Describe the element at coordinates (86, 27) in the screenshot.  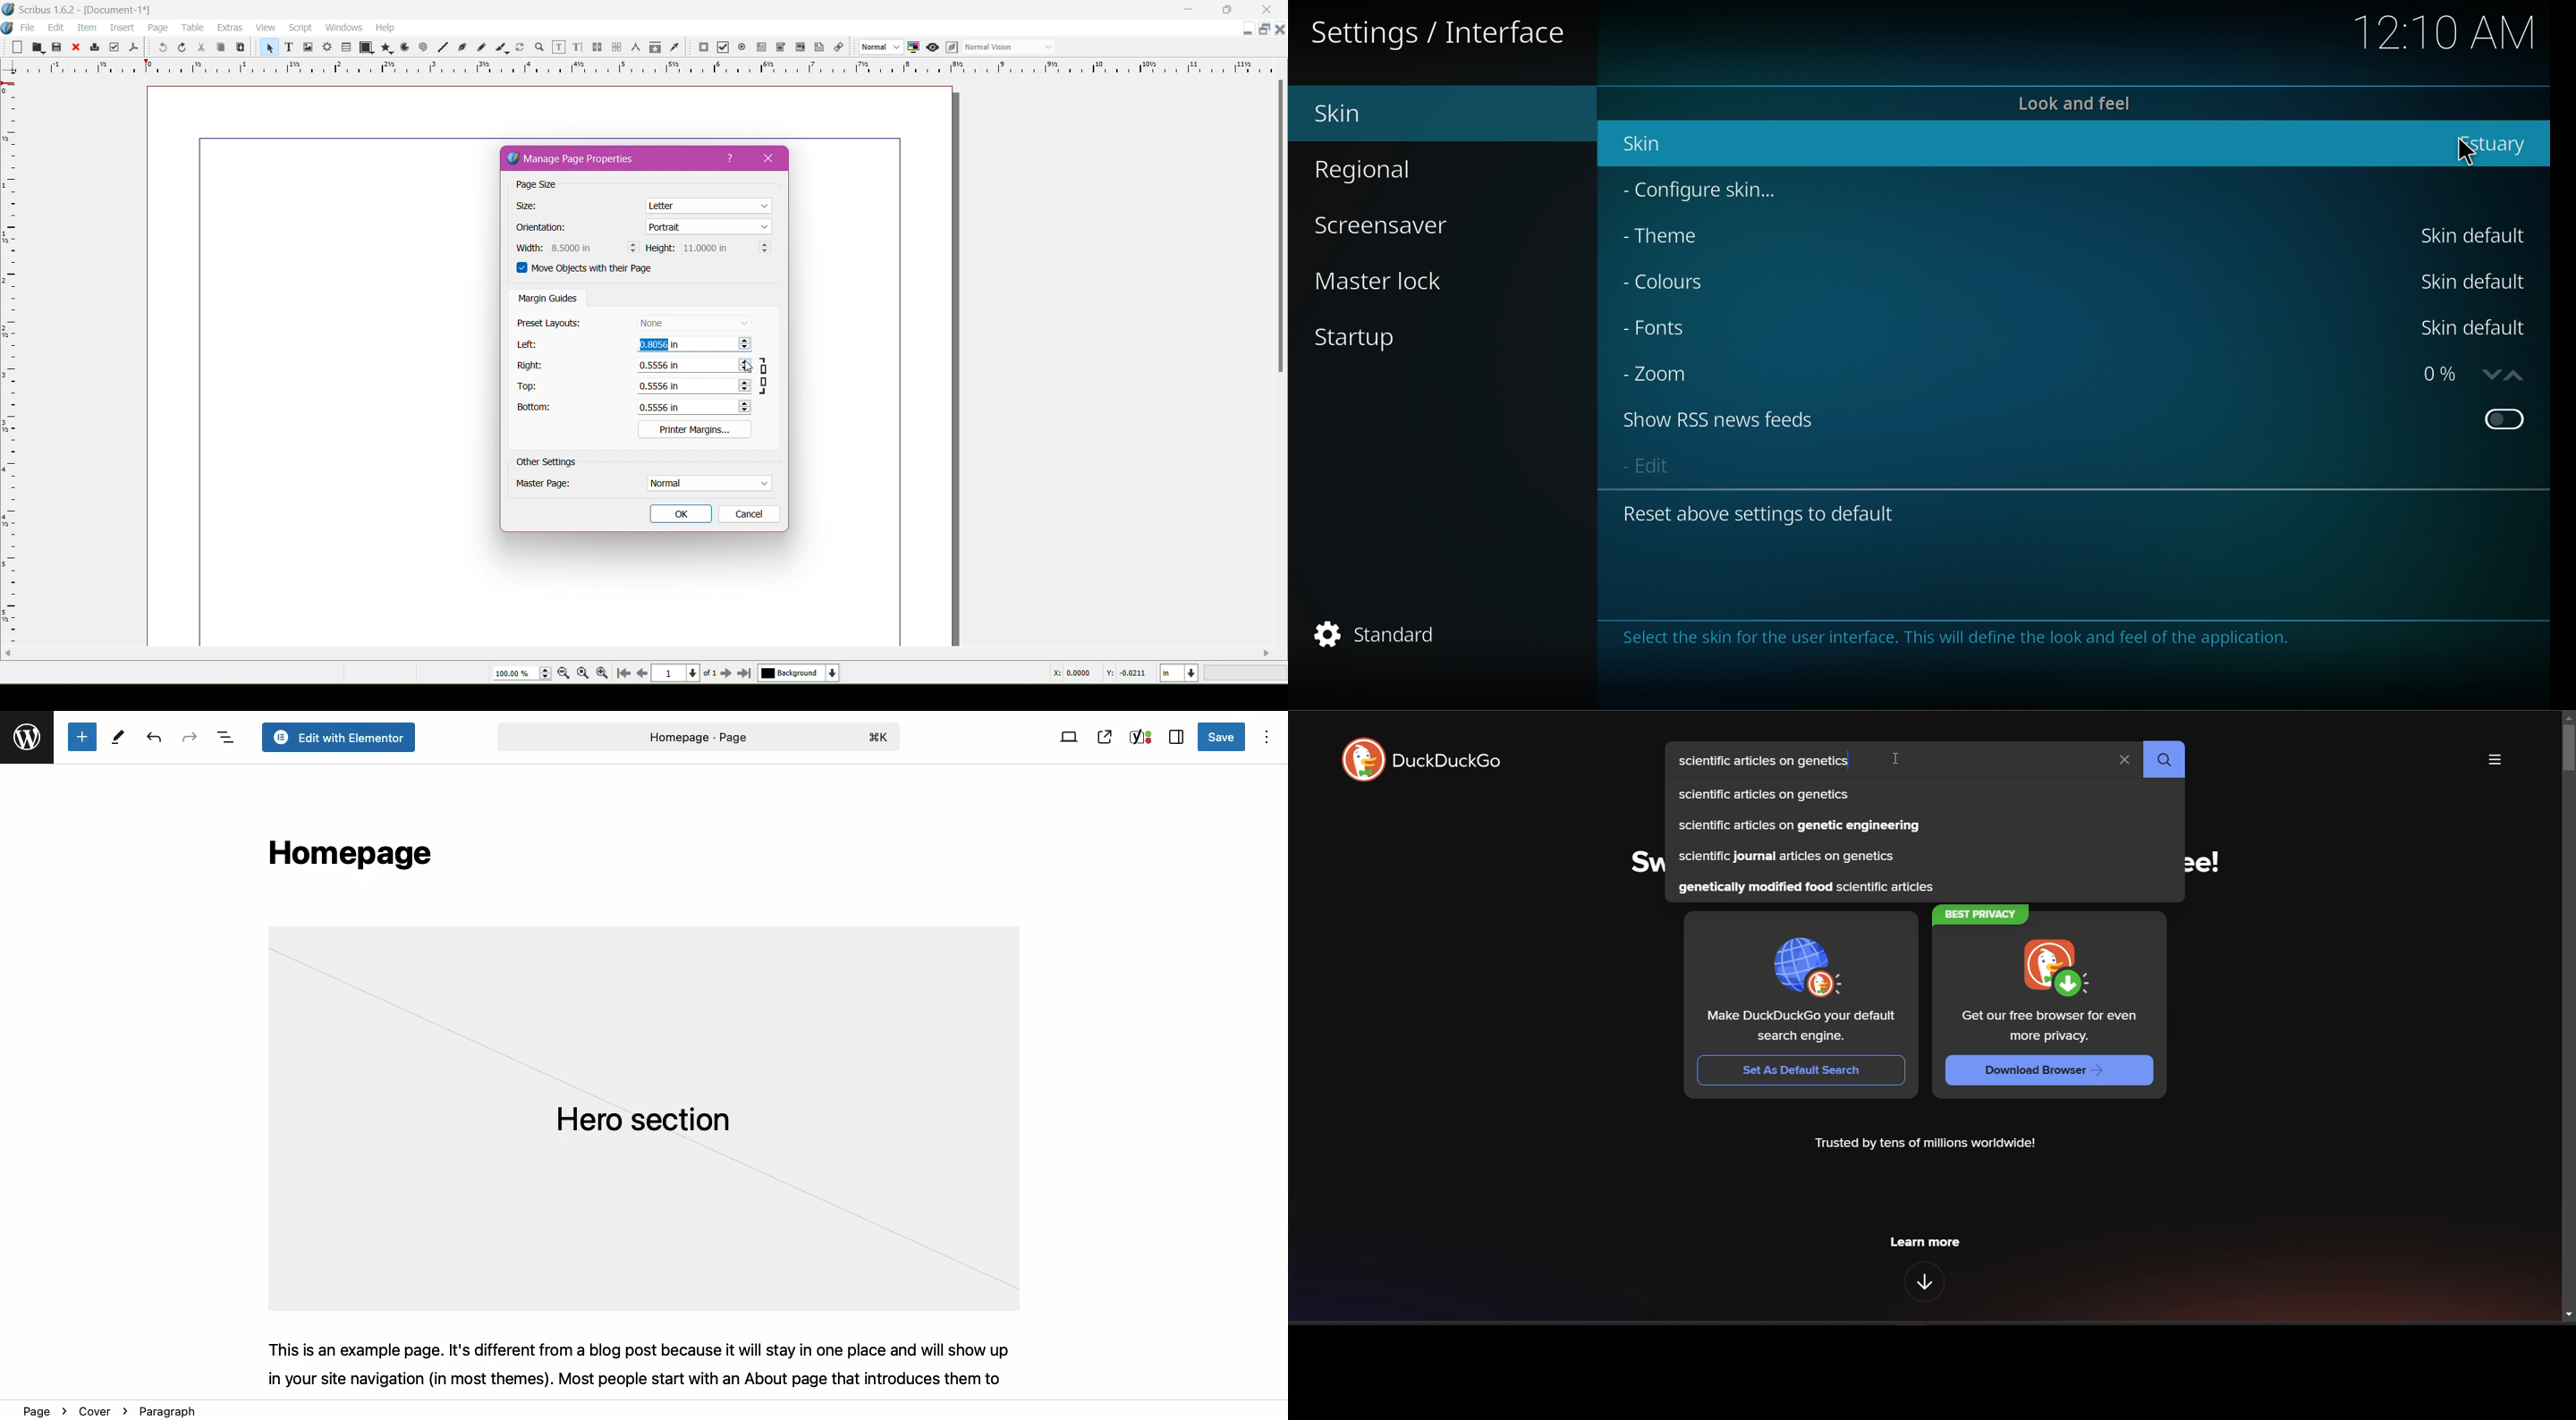
I see `Item` at that location.